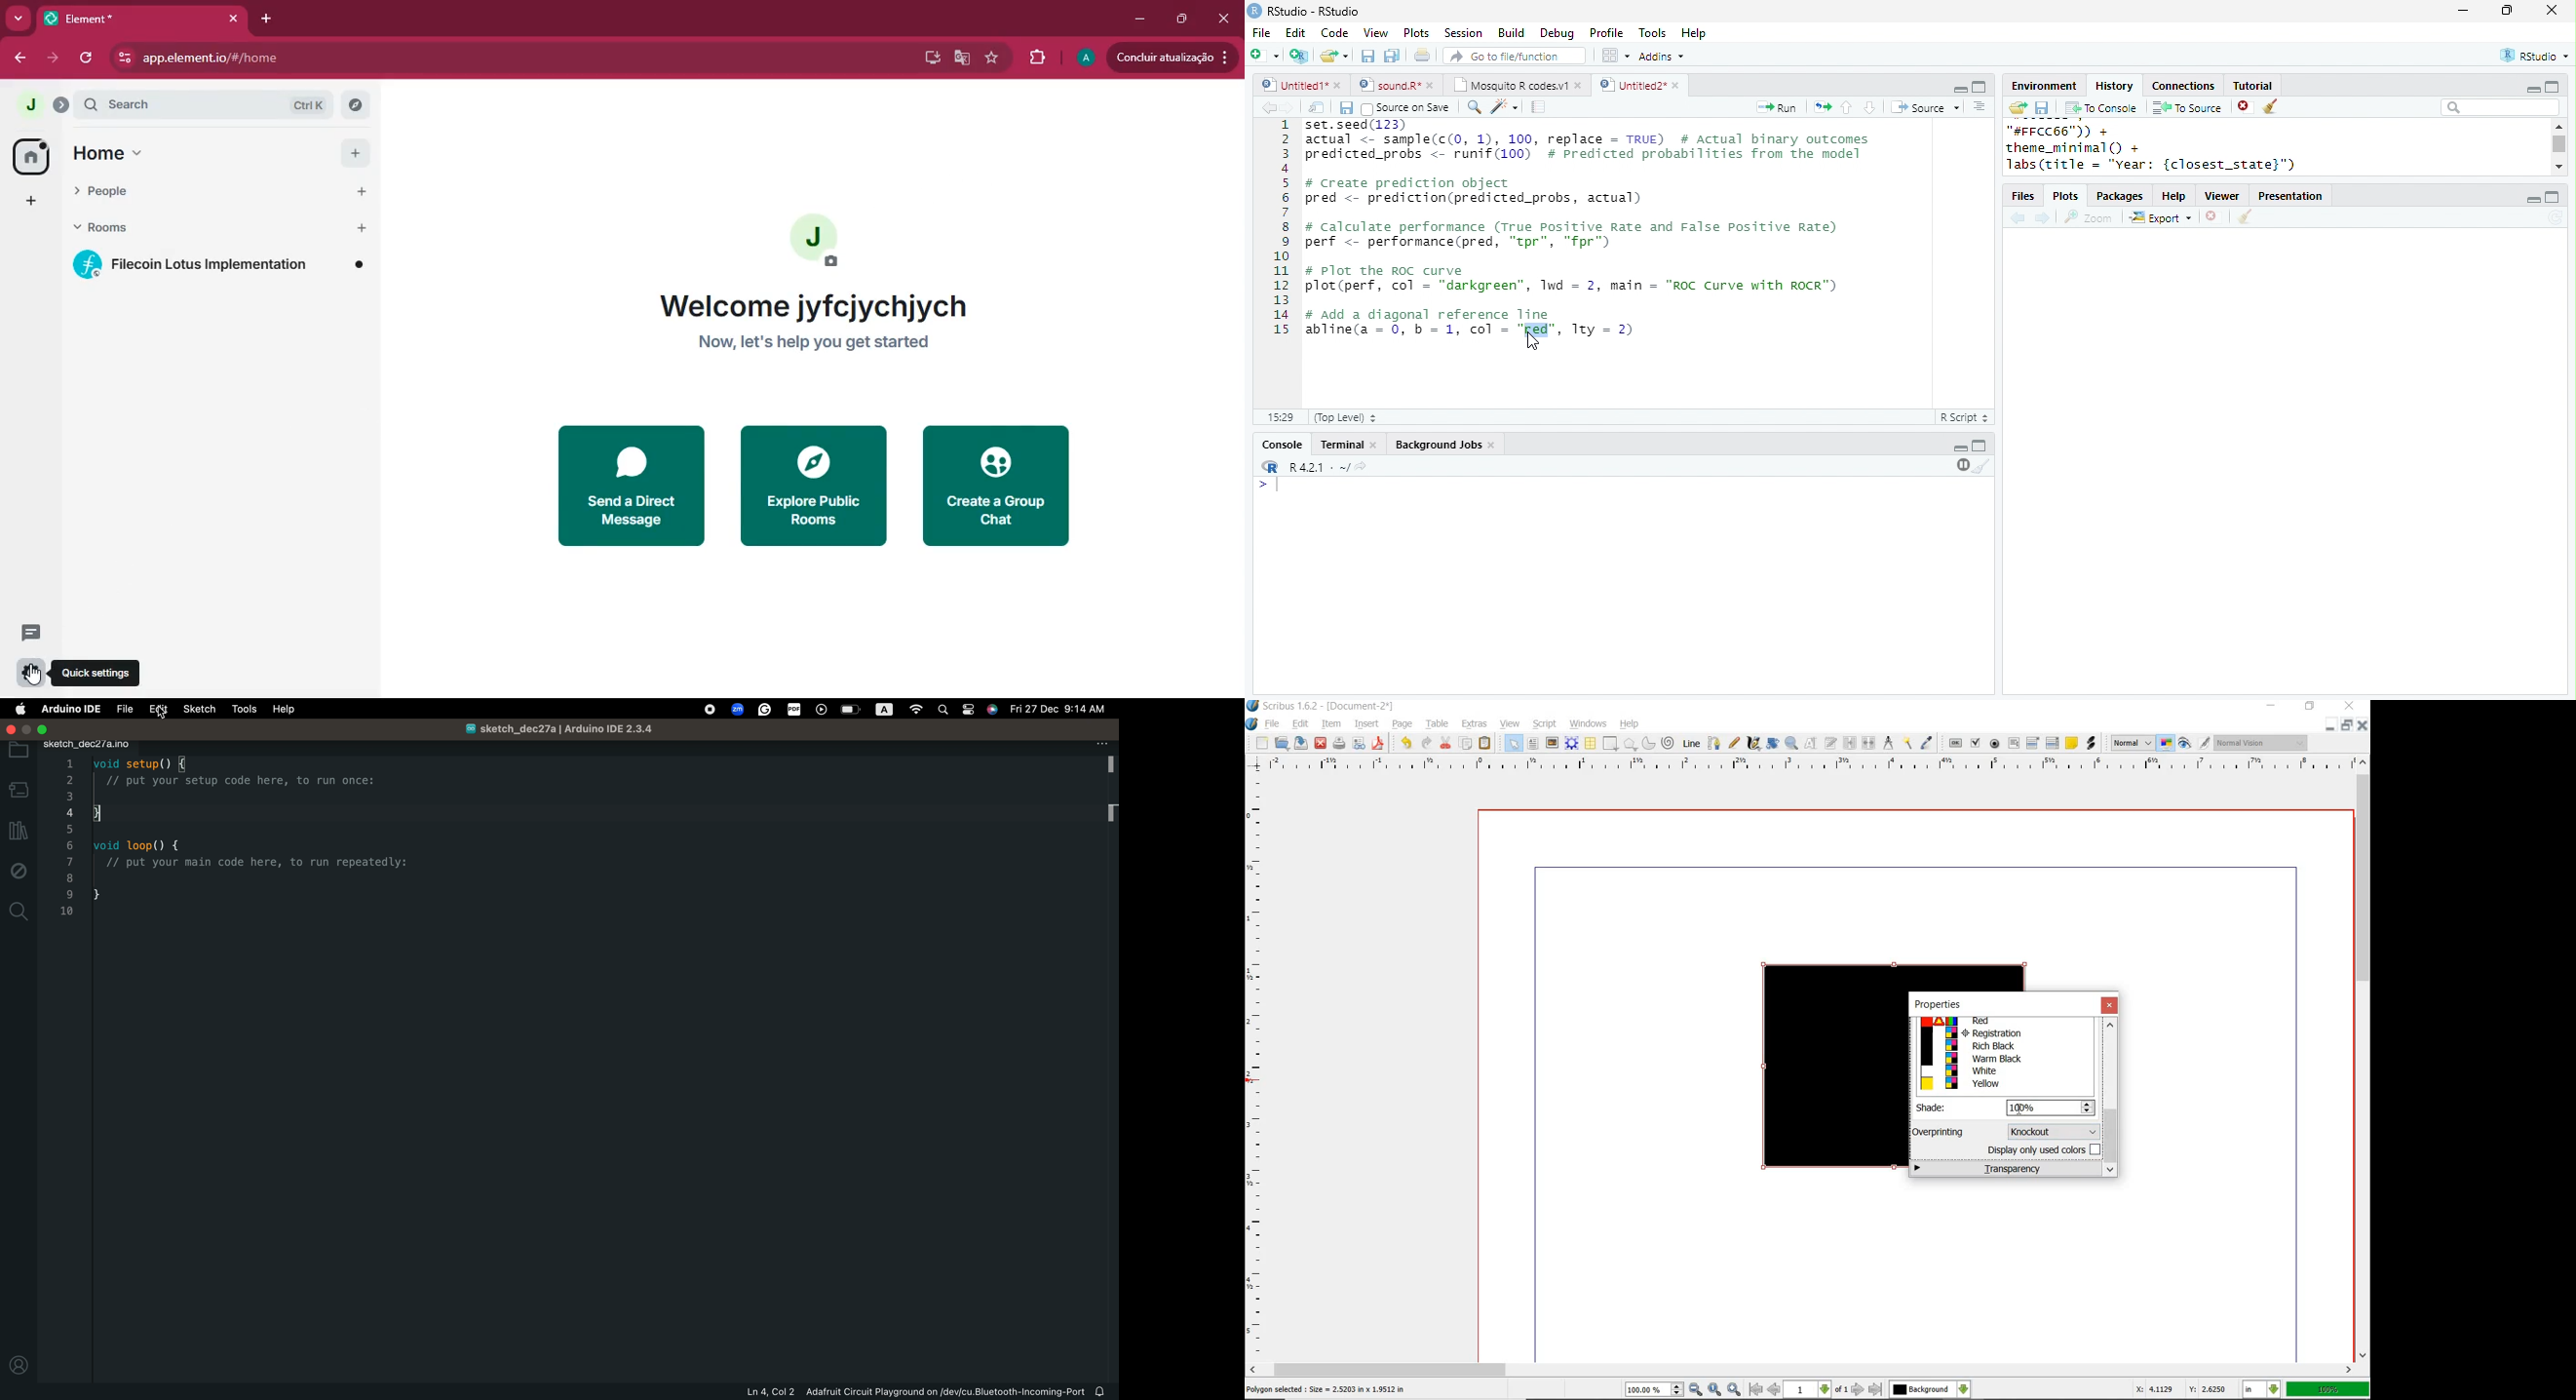  I want to click on Untitled 1, so click(1291, 84).